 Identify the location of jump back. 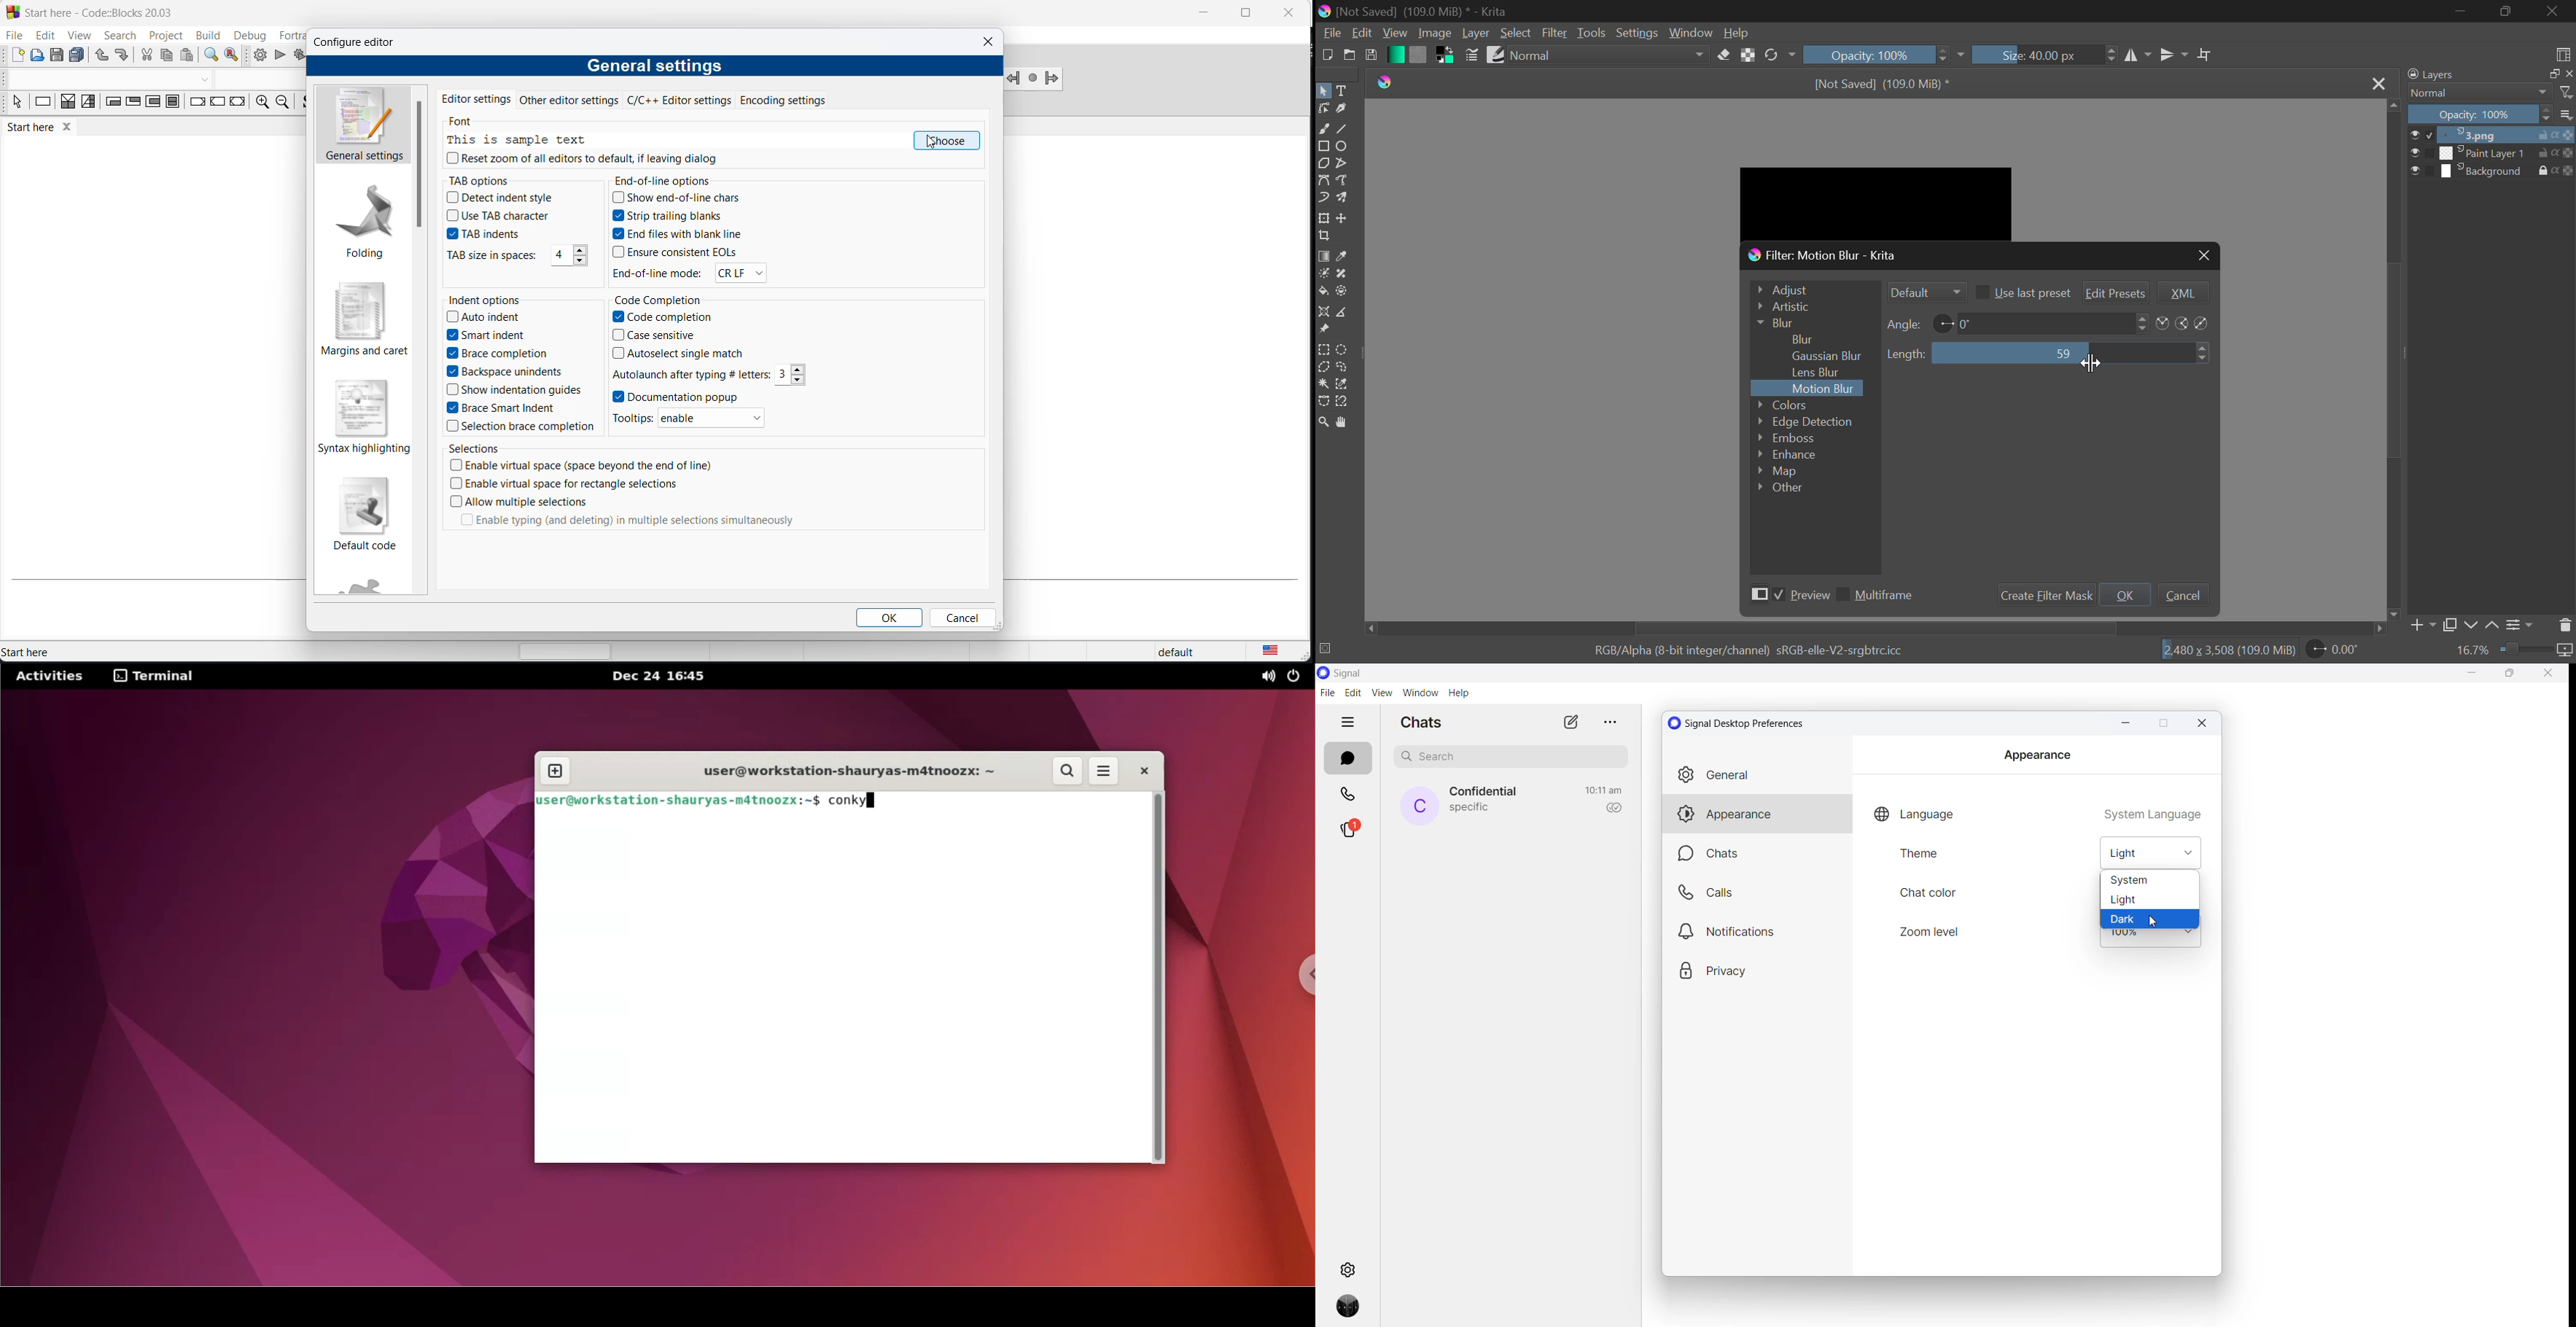
(1015, 79).